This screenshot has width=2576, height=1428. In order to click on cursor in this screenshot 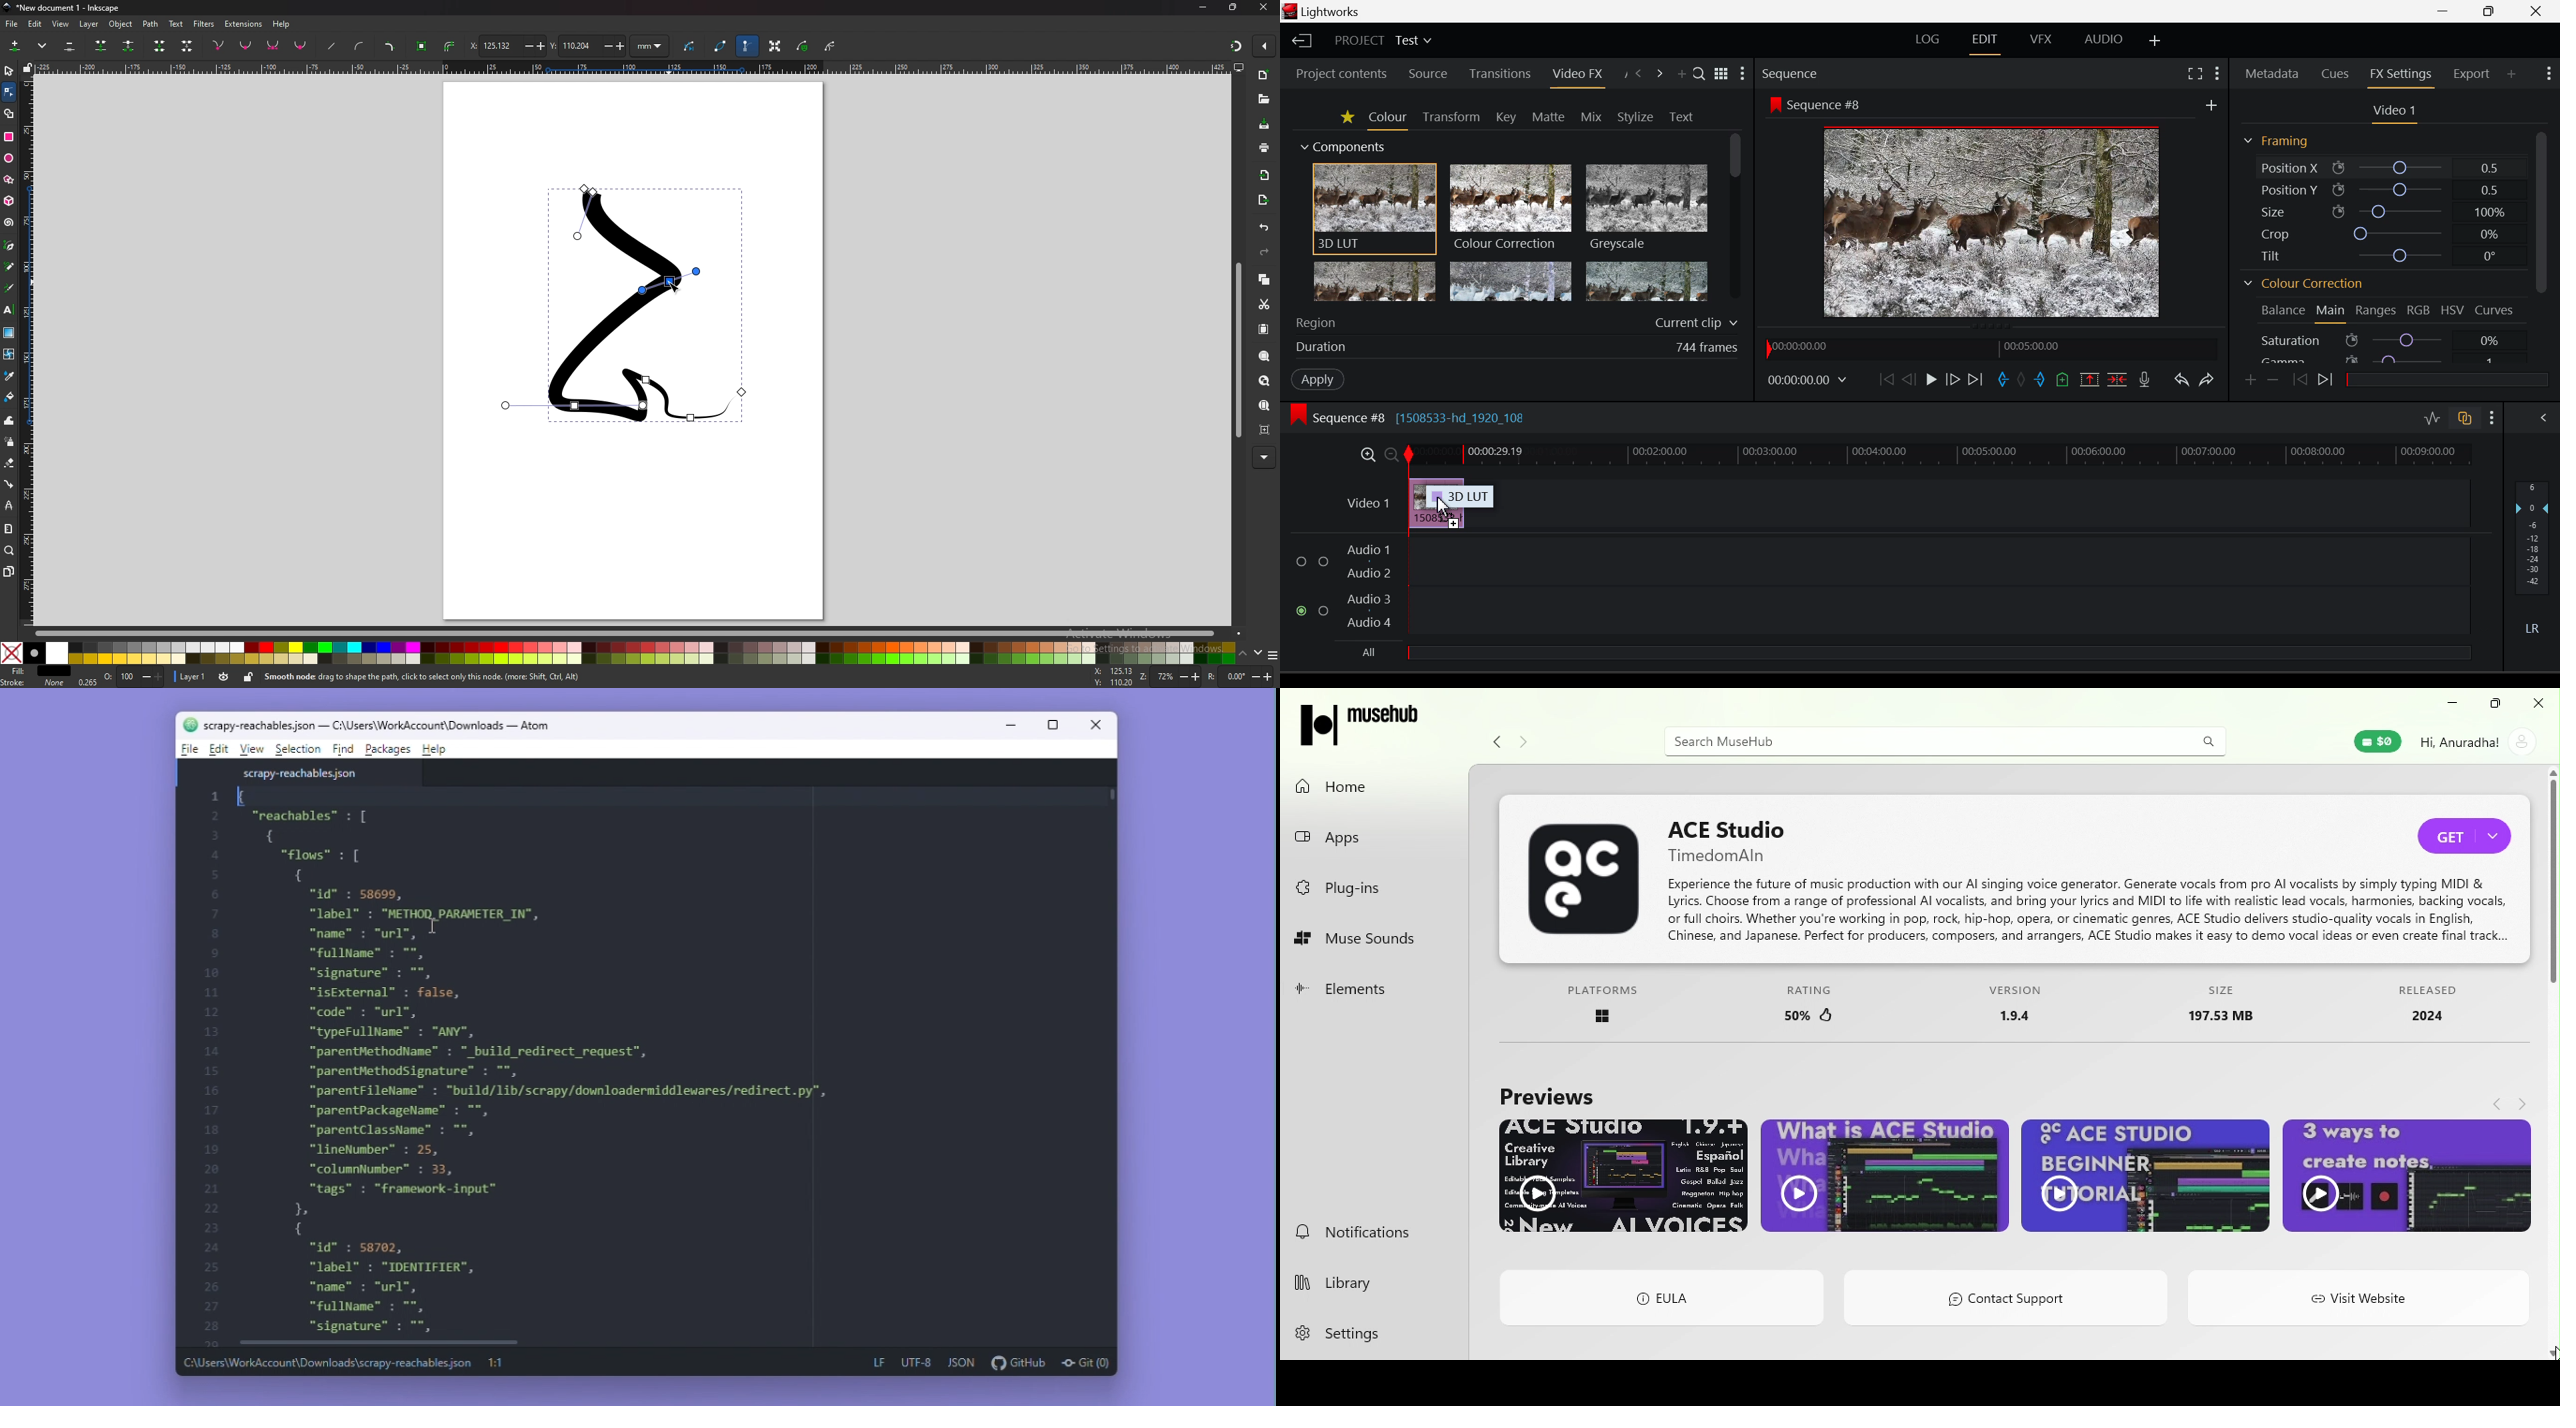, I will do `click(2544, 1343)`.